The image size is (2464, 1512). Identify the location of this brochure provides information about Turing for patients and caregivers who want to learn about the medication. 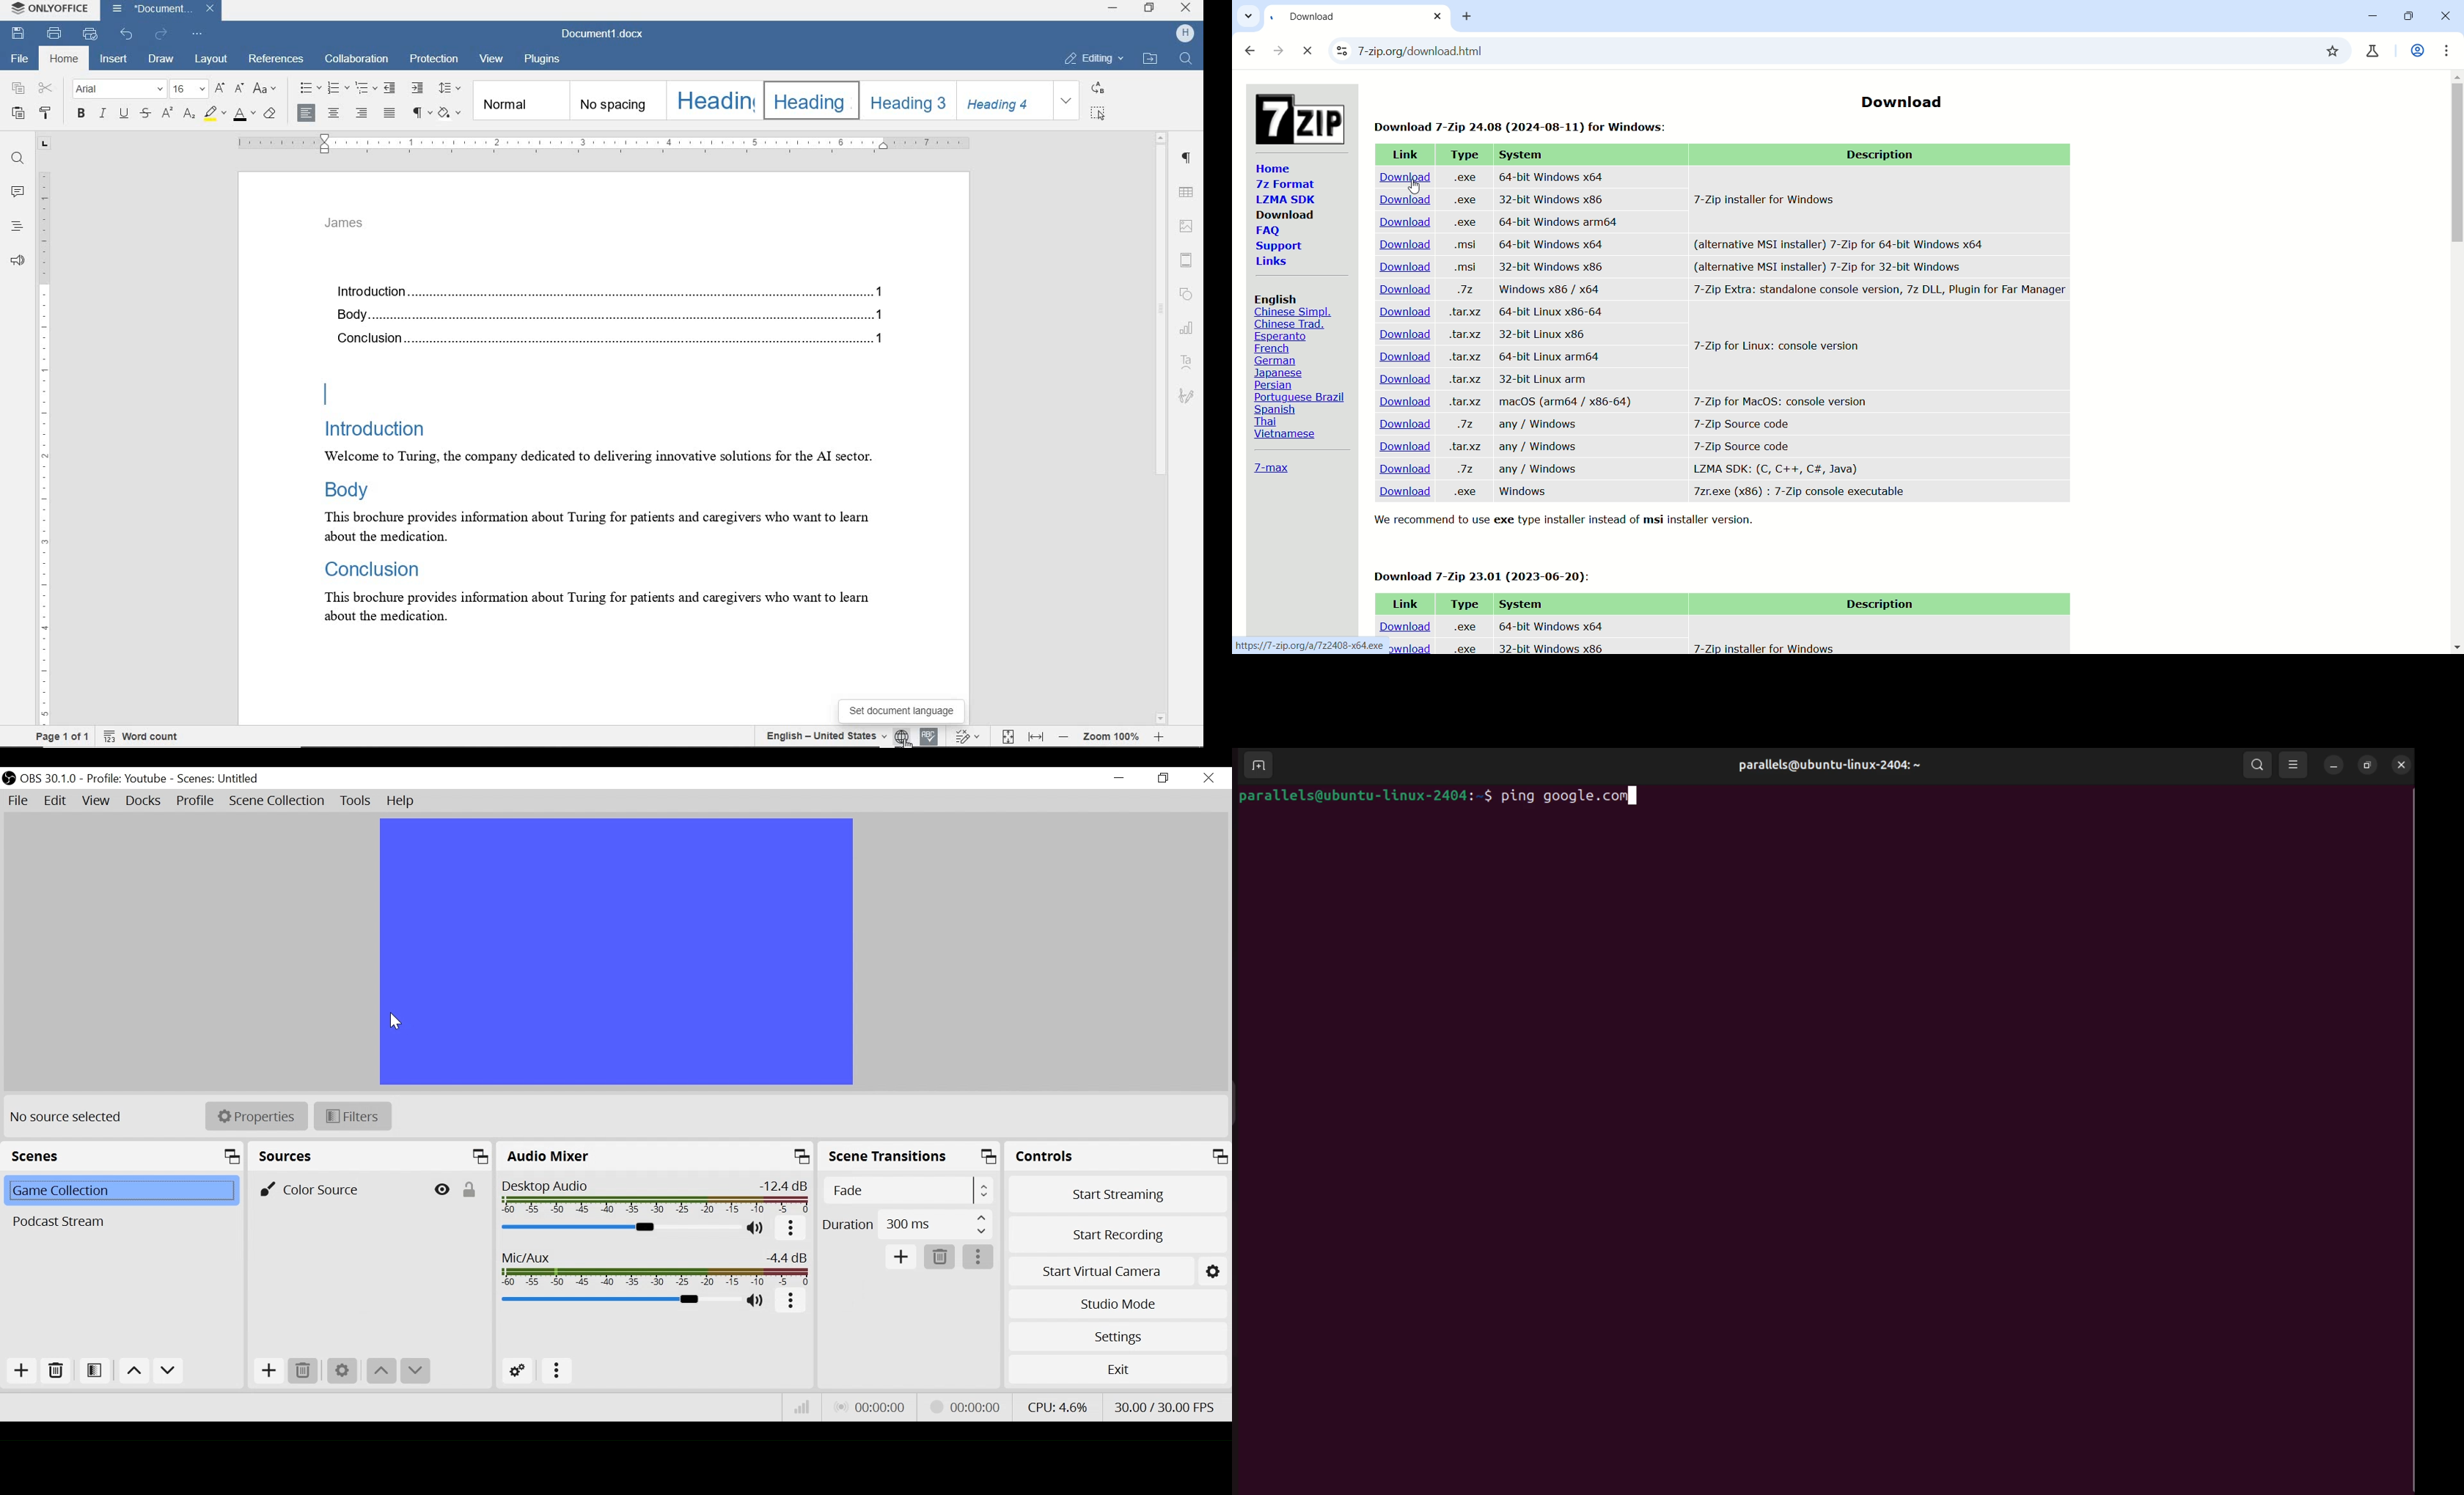
(598, 524).